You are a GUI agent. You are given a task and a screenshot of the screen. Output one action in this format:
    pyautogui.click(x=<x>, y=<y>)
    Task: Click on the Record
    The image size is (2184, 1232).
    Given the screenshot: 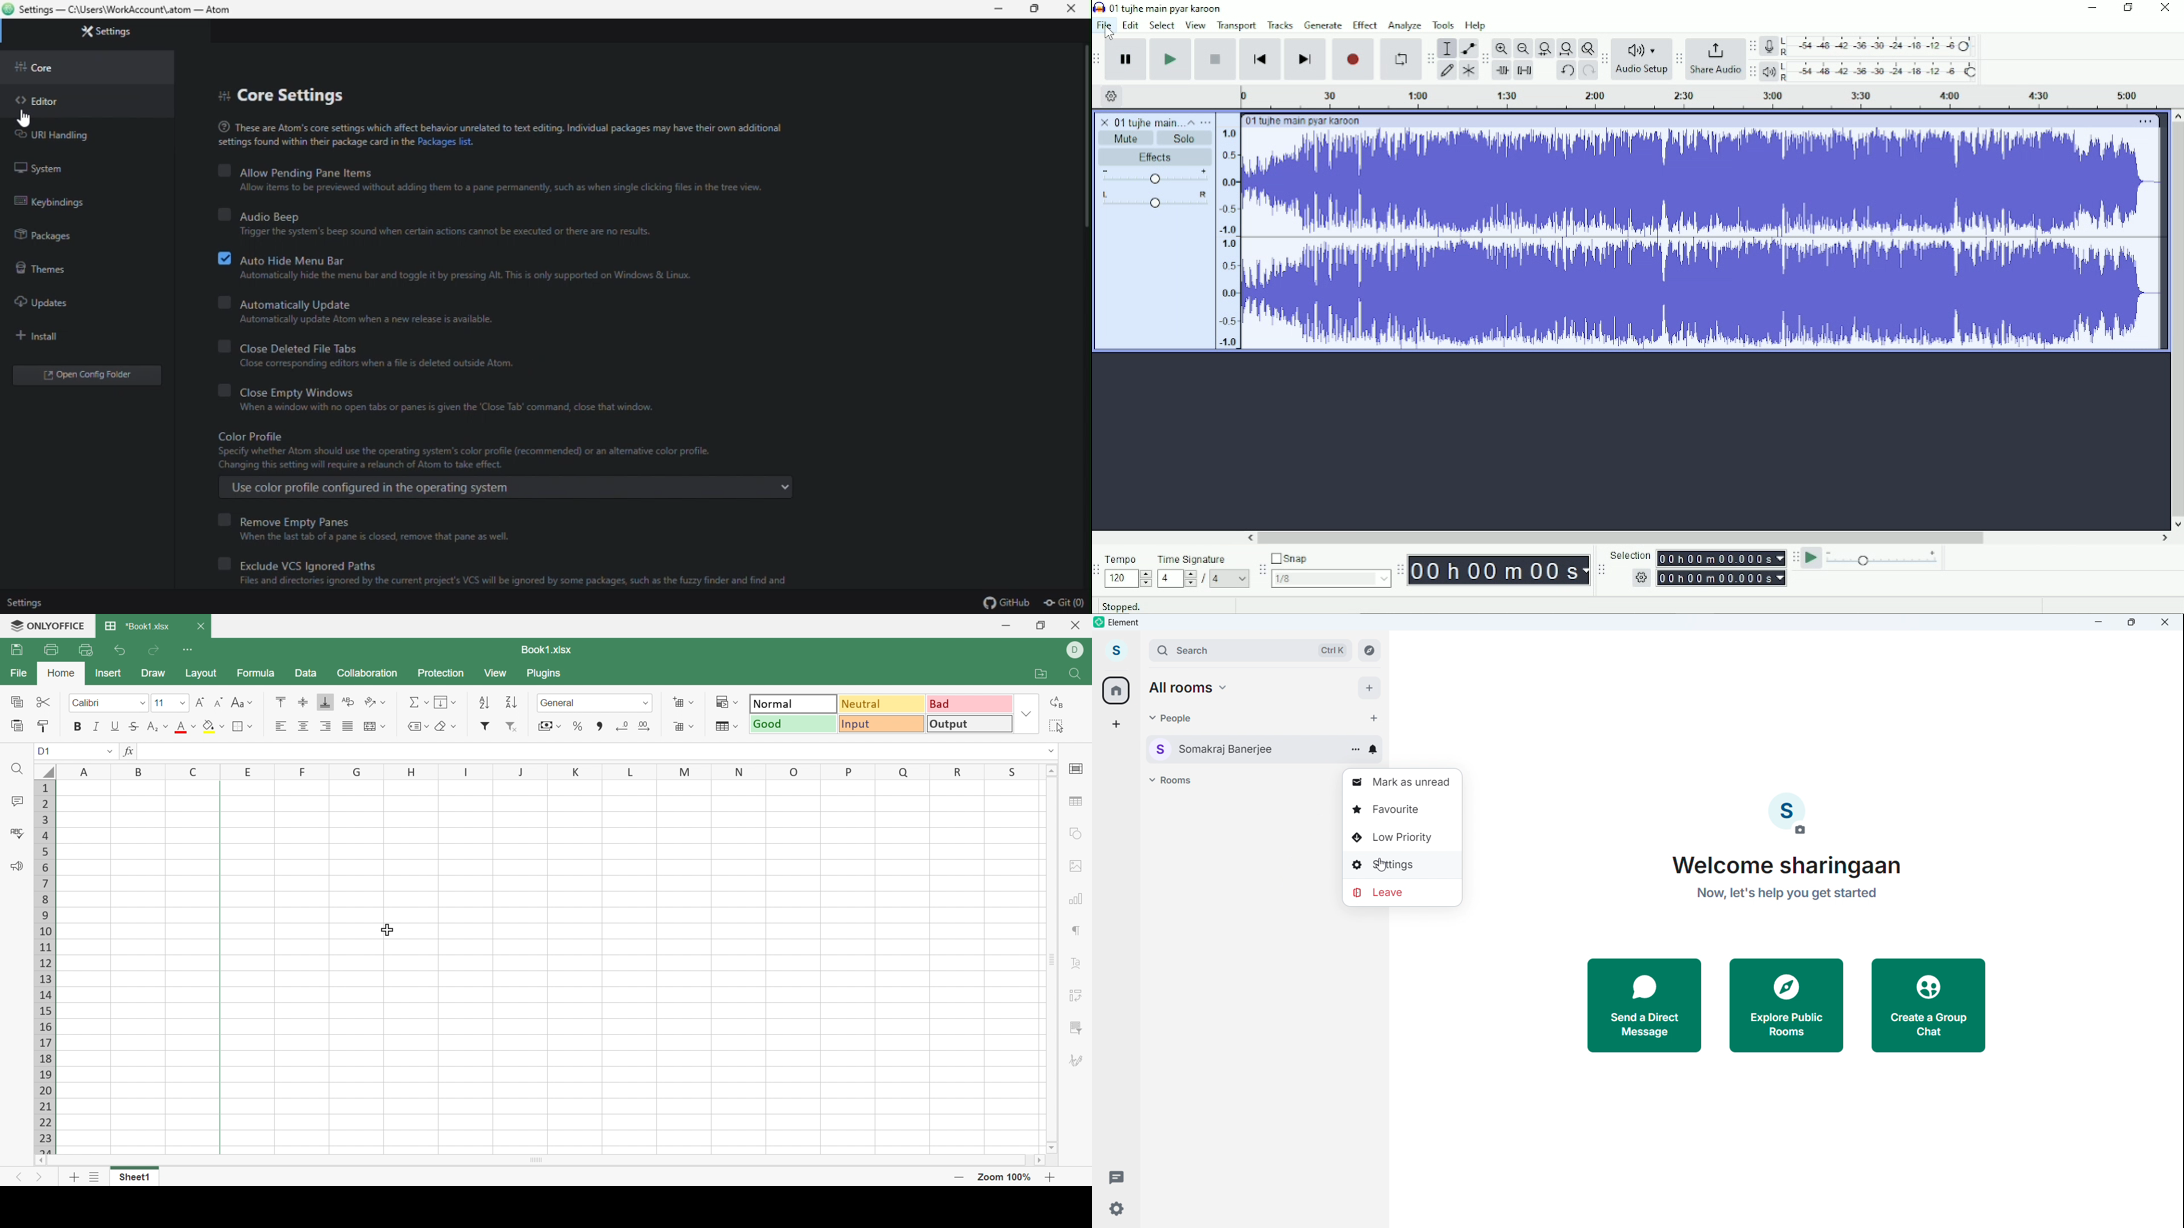 What is the action you would take?
    pyautogui.click(x=1353, y=60)
    